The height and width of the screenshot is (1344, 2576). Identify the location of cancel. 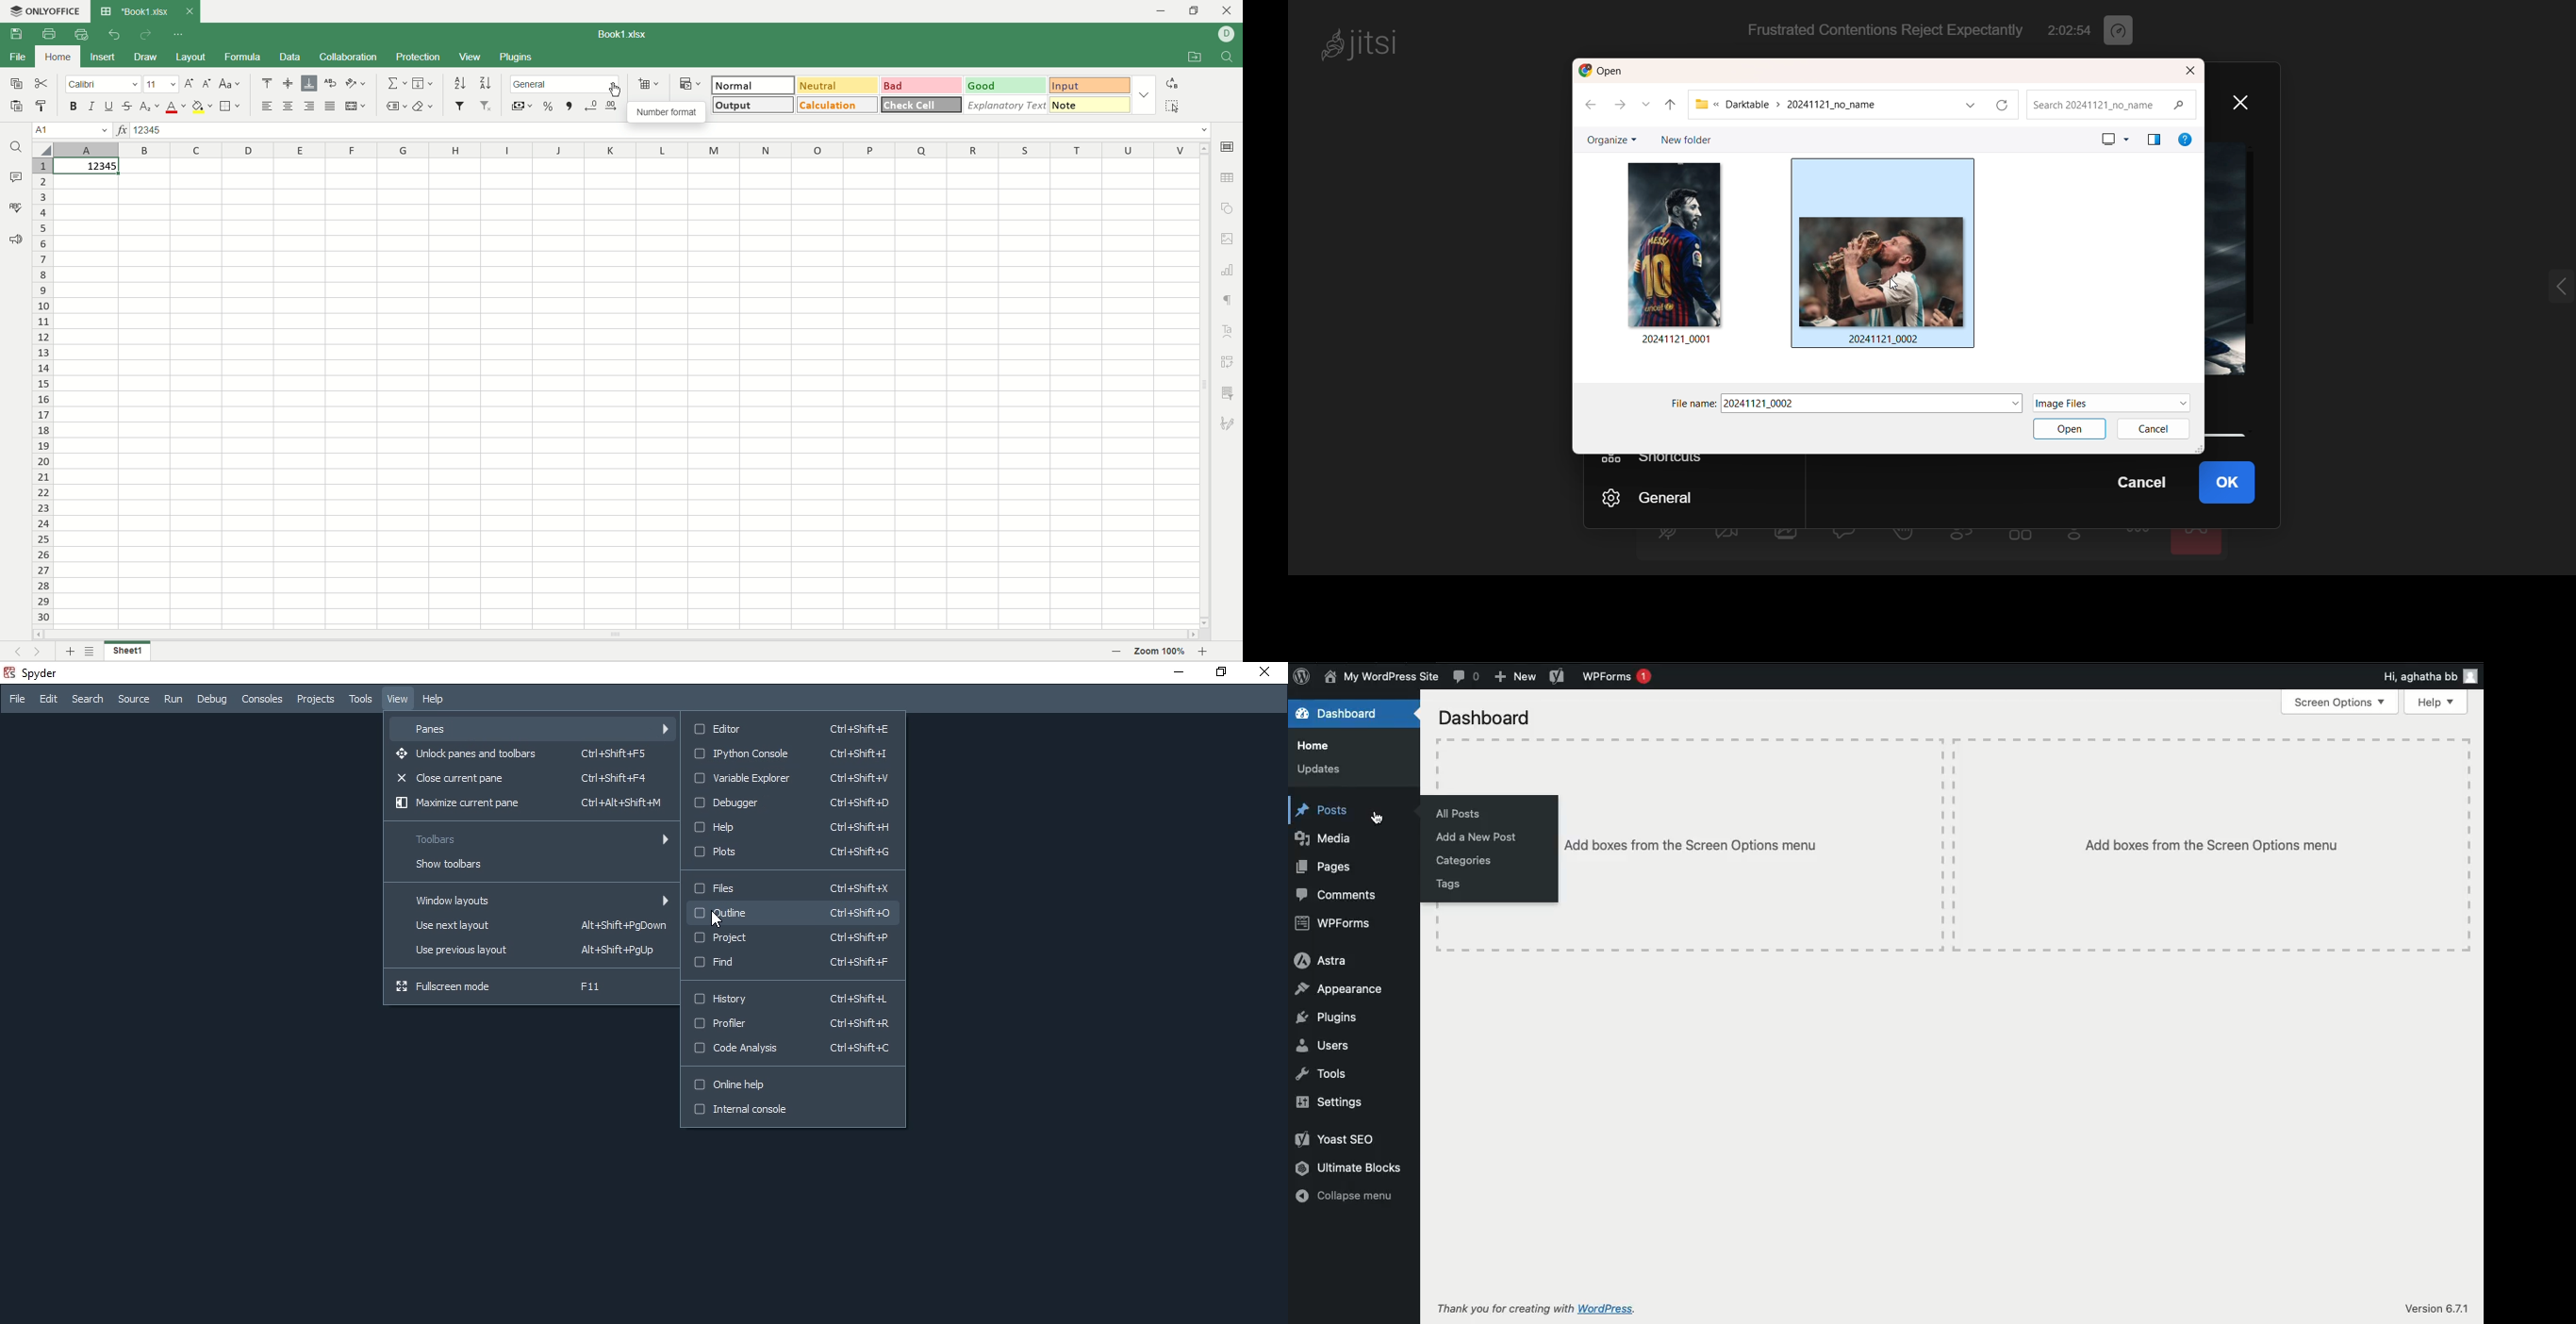
(2156, 428).